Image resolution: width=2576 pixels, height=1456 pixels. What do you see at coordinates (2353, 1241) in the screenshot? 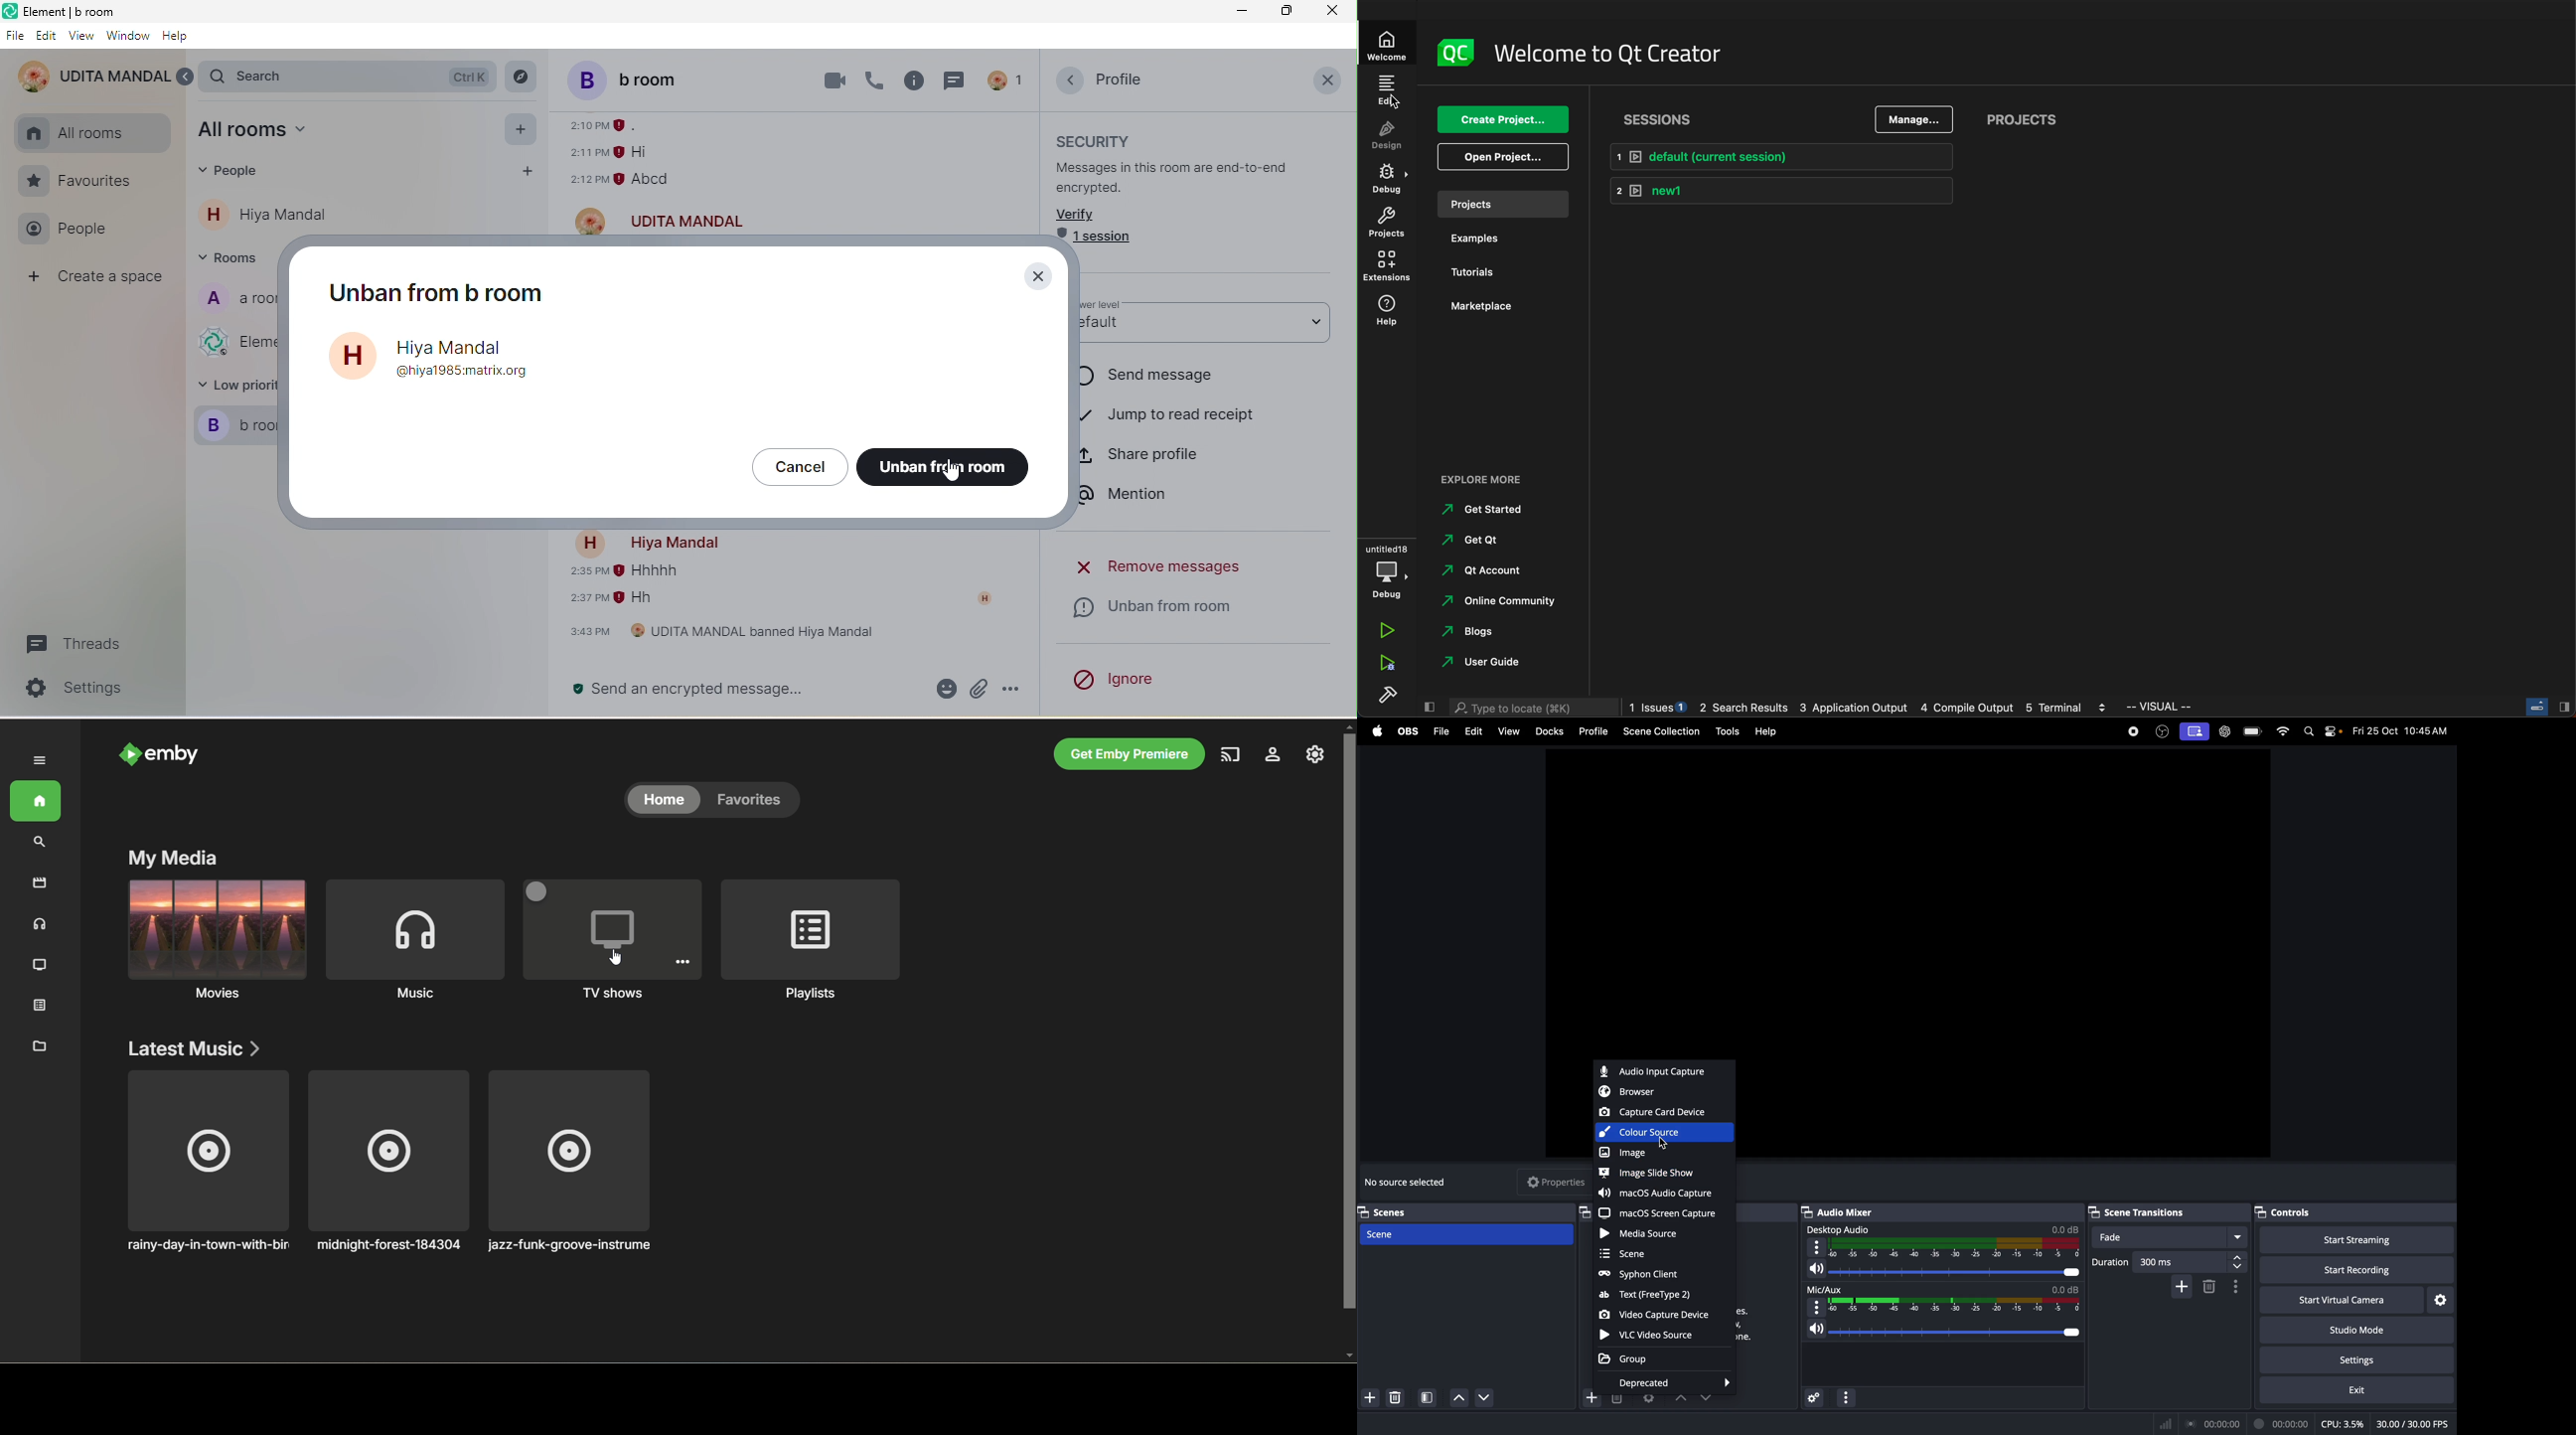
I see `start streaming` at bounding box center [2353, 1241].